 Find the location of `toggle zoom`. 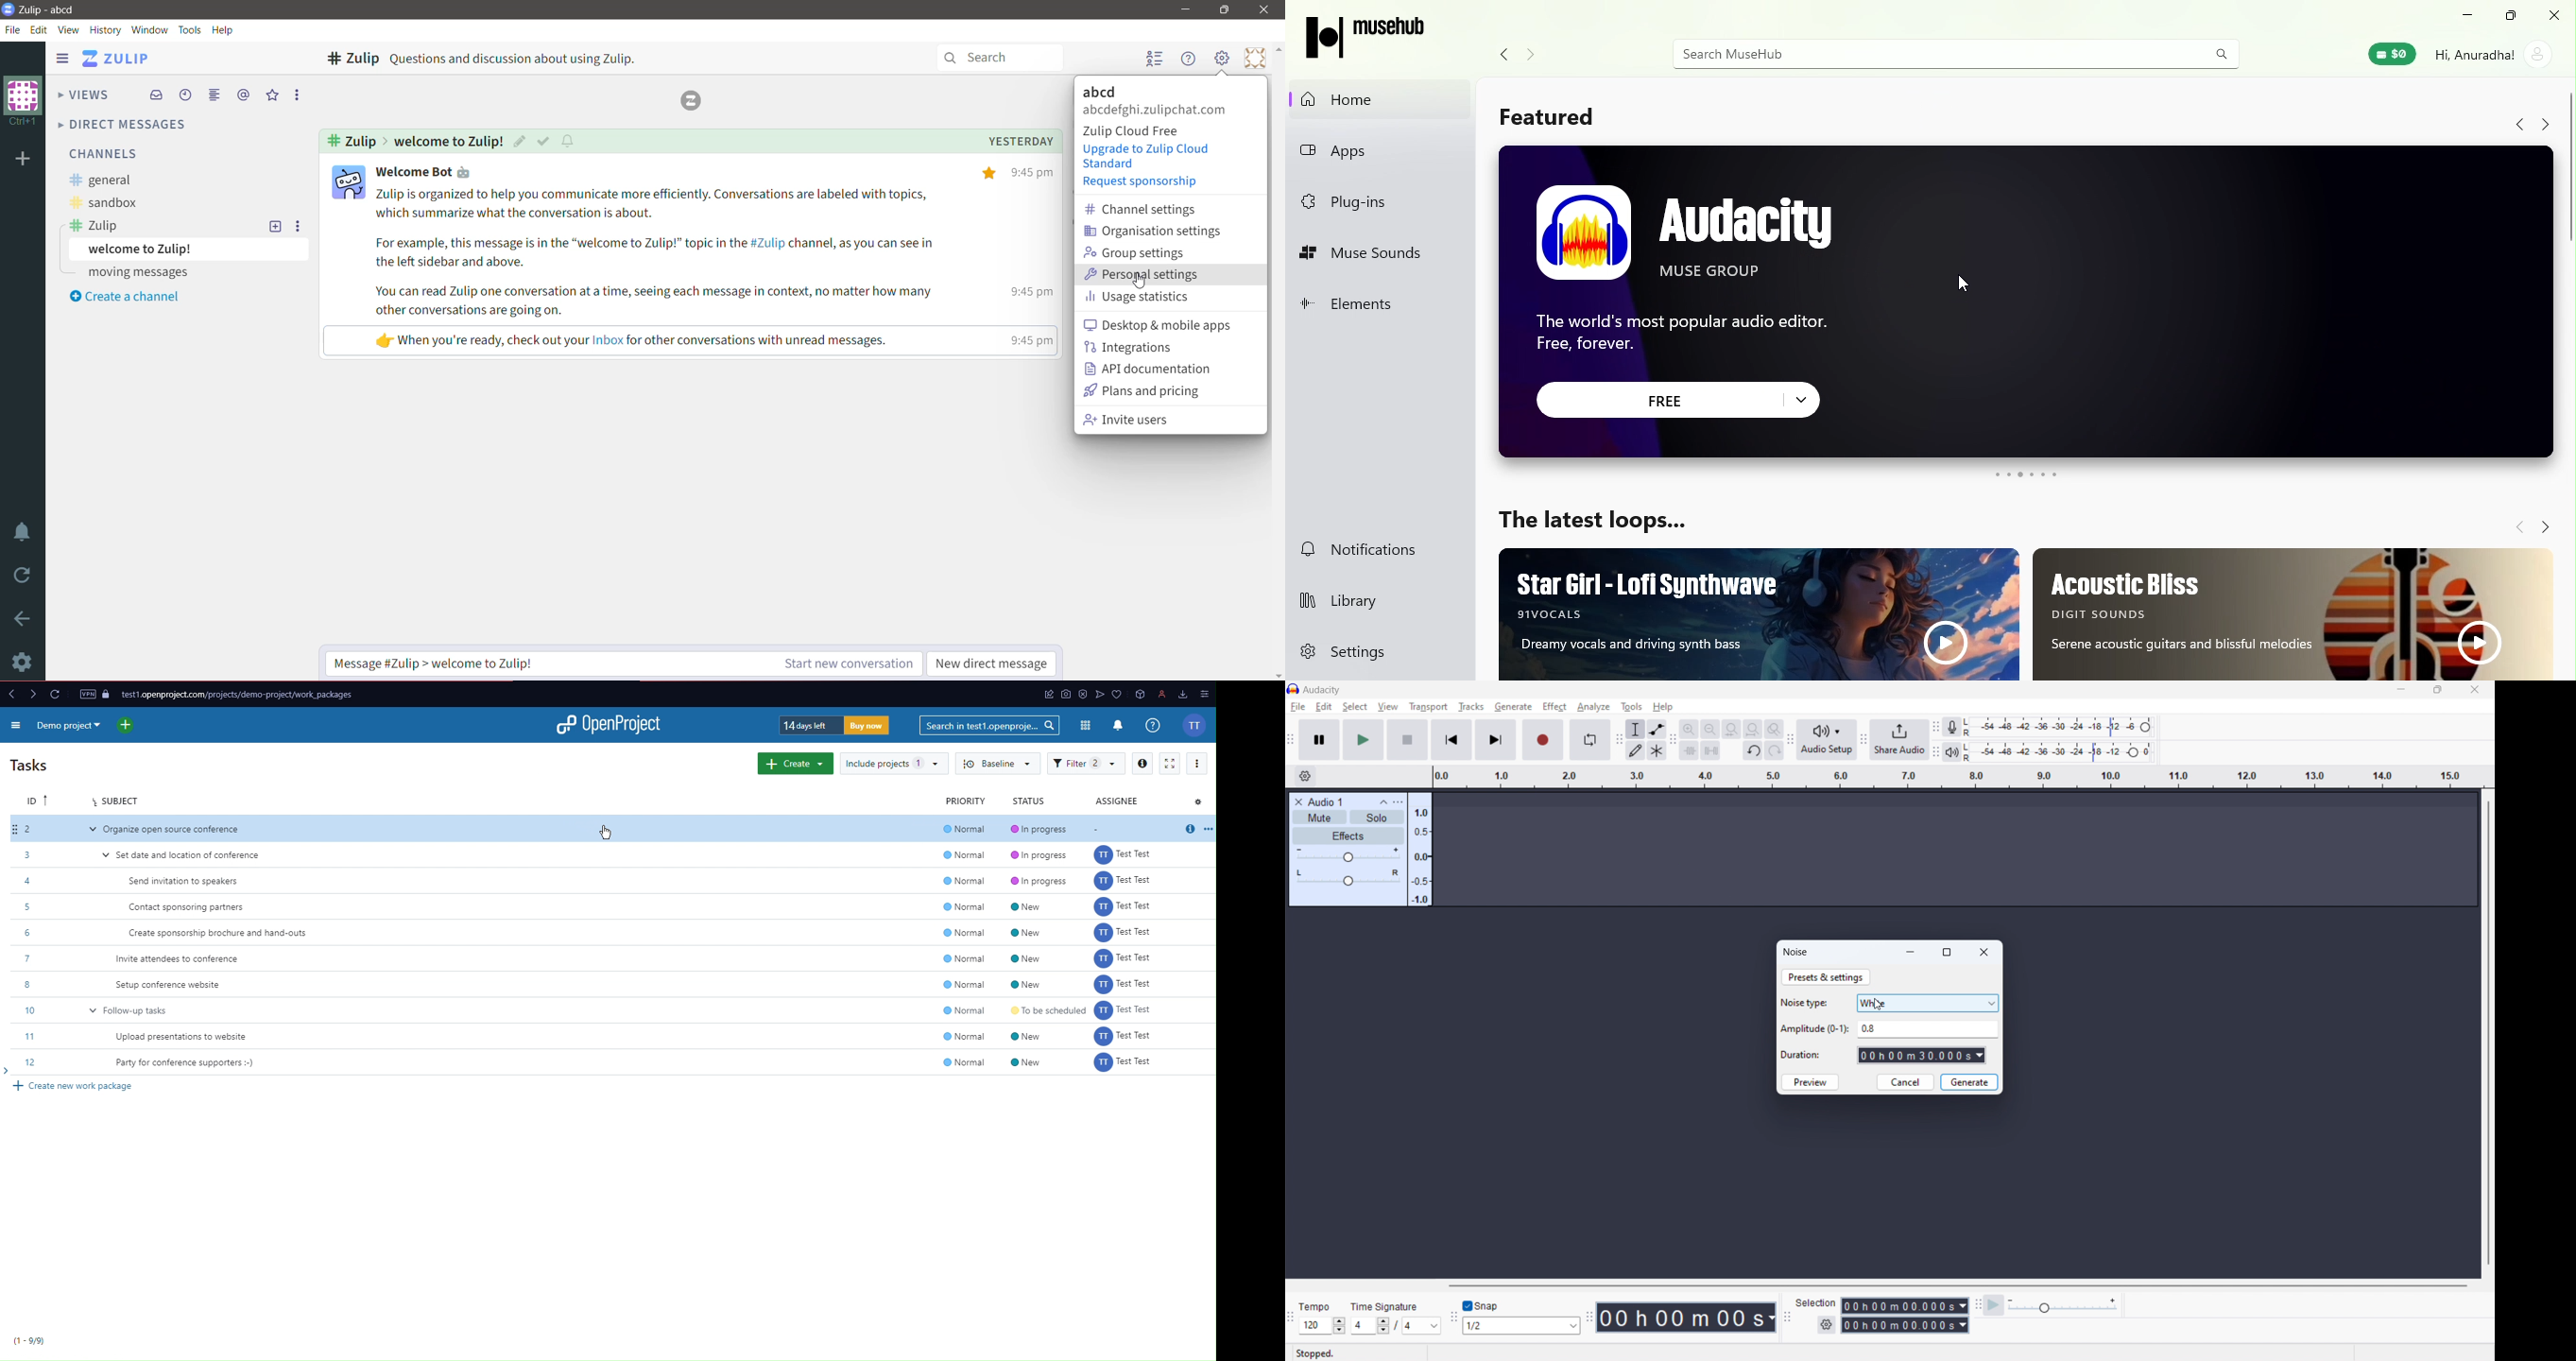

toggle zoom is located at coordinates (1774, 728).